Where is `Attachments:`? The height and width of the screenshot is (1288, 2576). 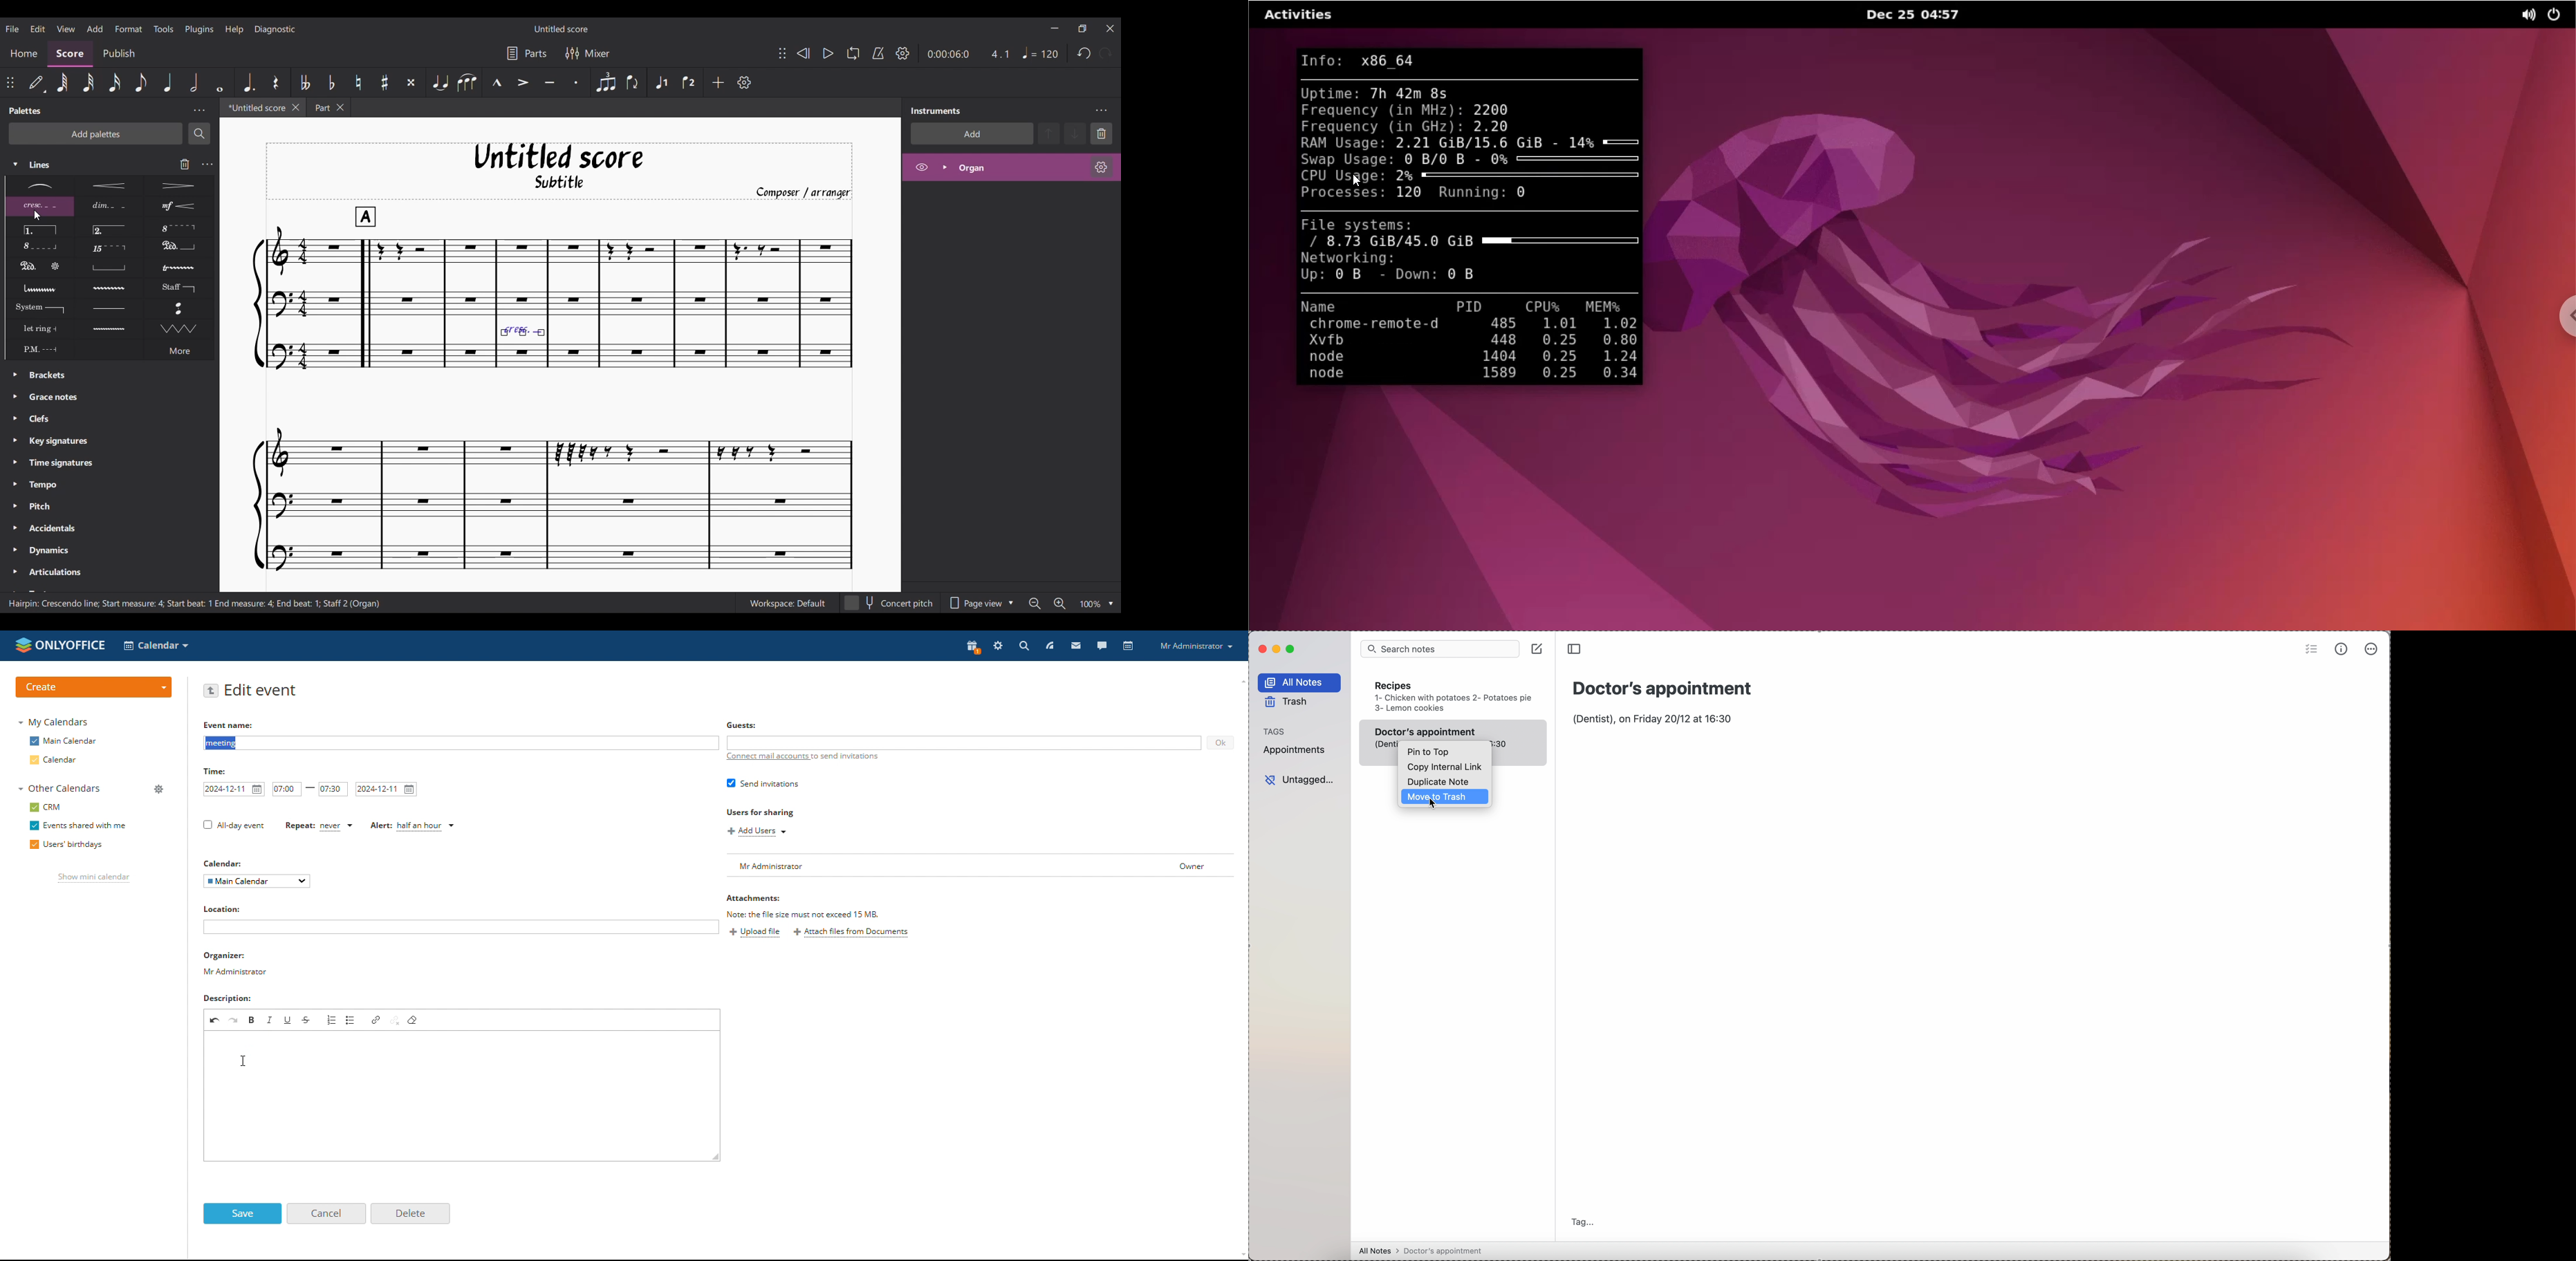 Attachments: is located at coordinates (804, 905).